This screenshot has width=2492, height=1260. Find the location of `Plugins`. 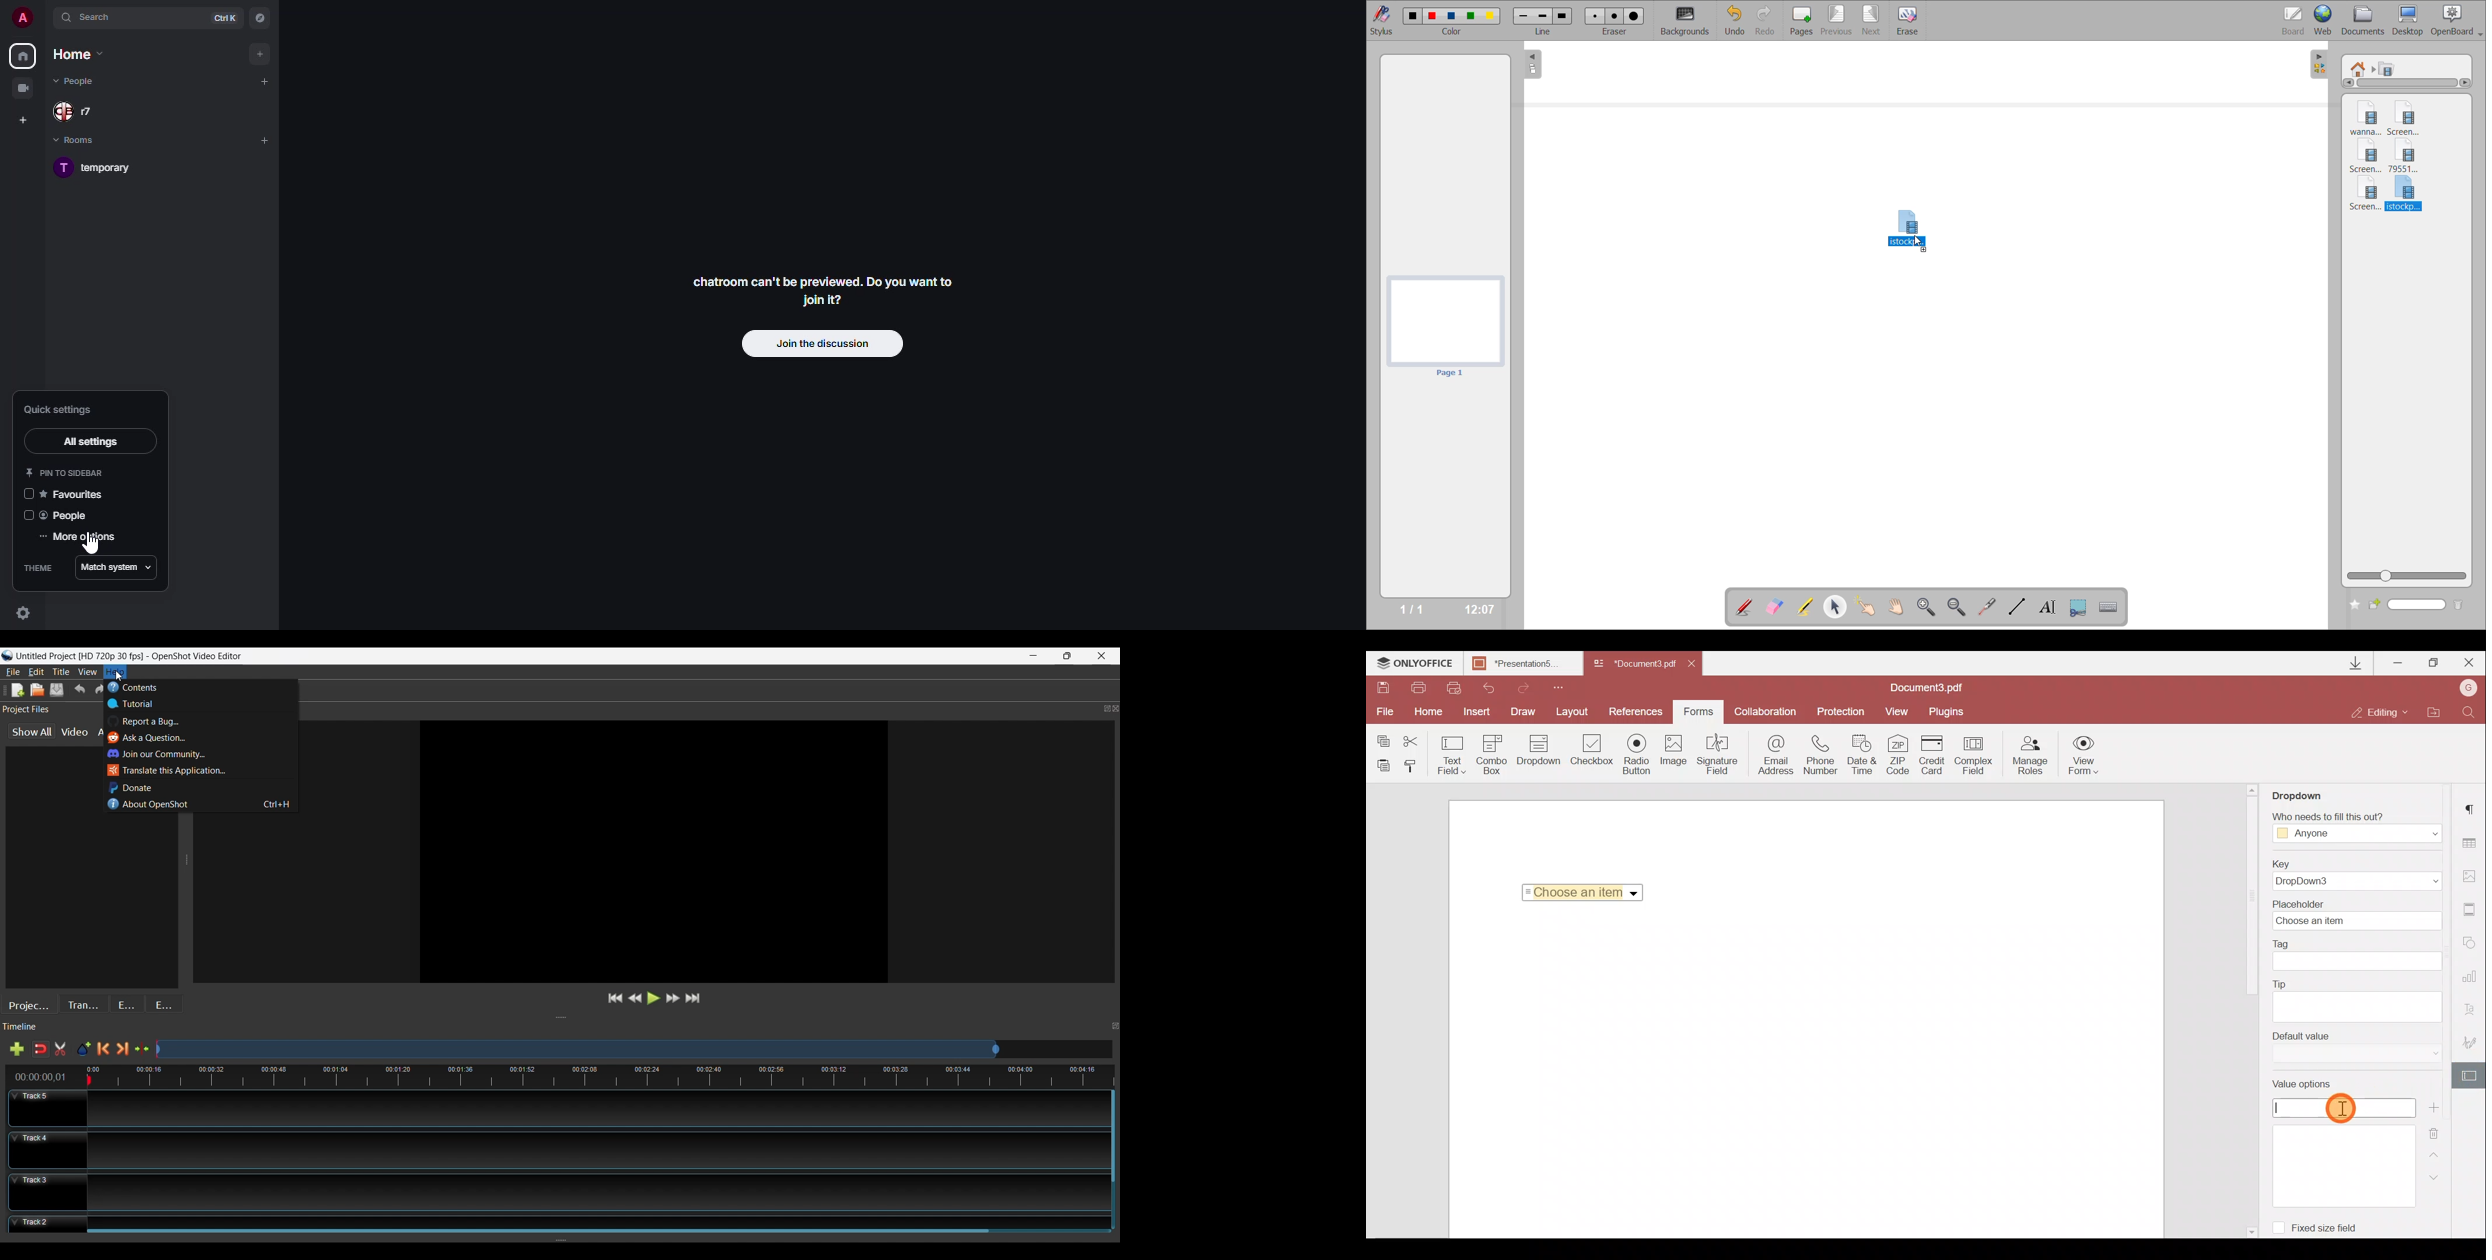

Plugins is located at coordinates (1948, 712).